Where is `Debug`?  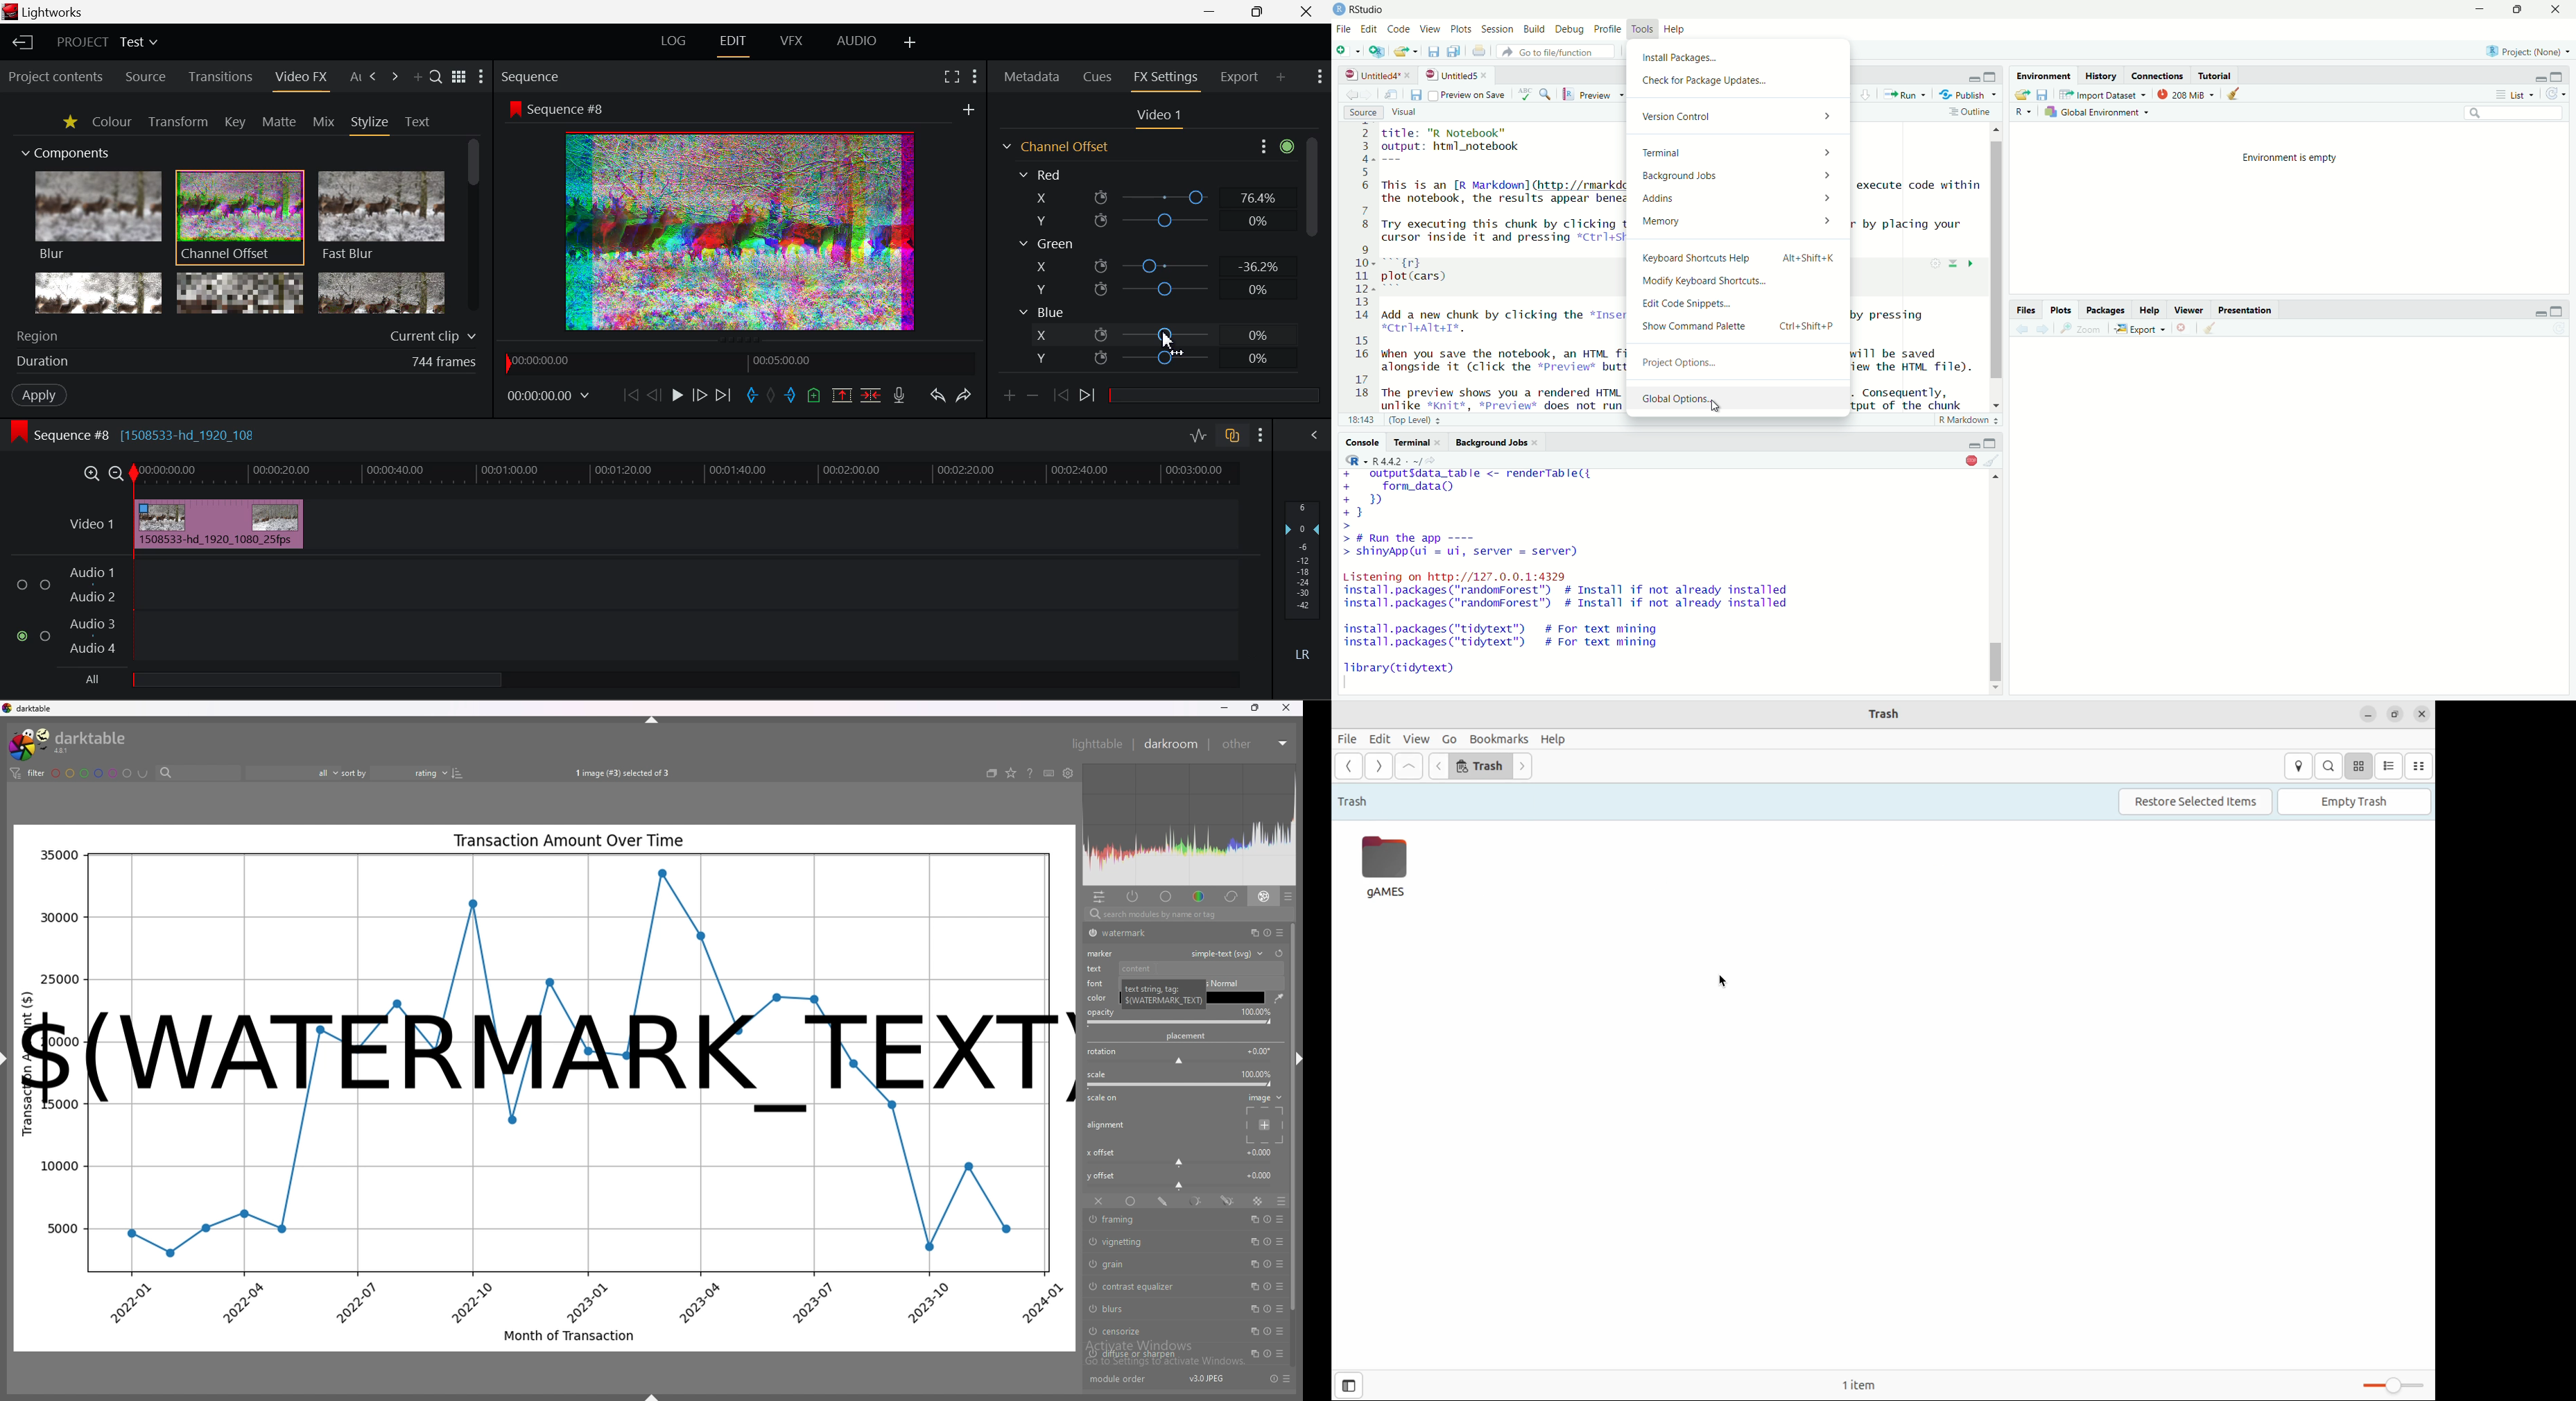 Debug is located at coordinates (1571, 30).